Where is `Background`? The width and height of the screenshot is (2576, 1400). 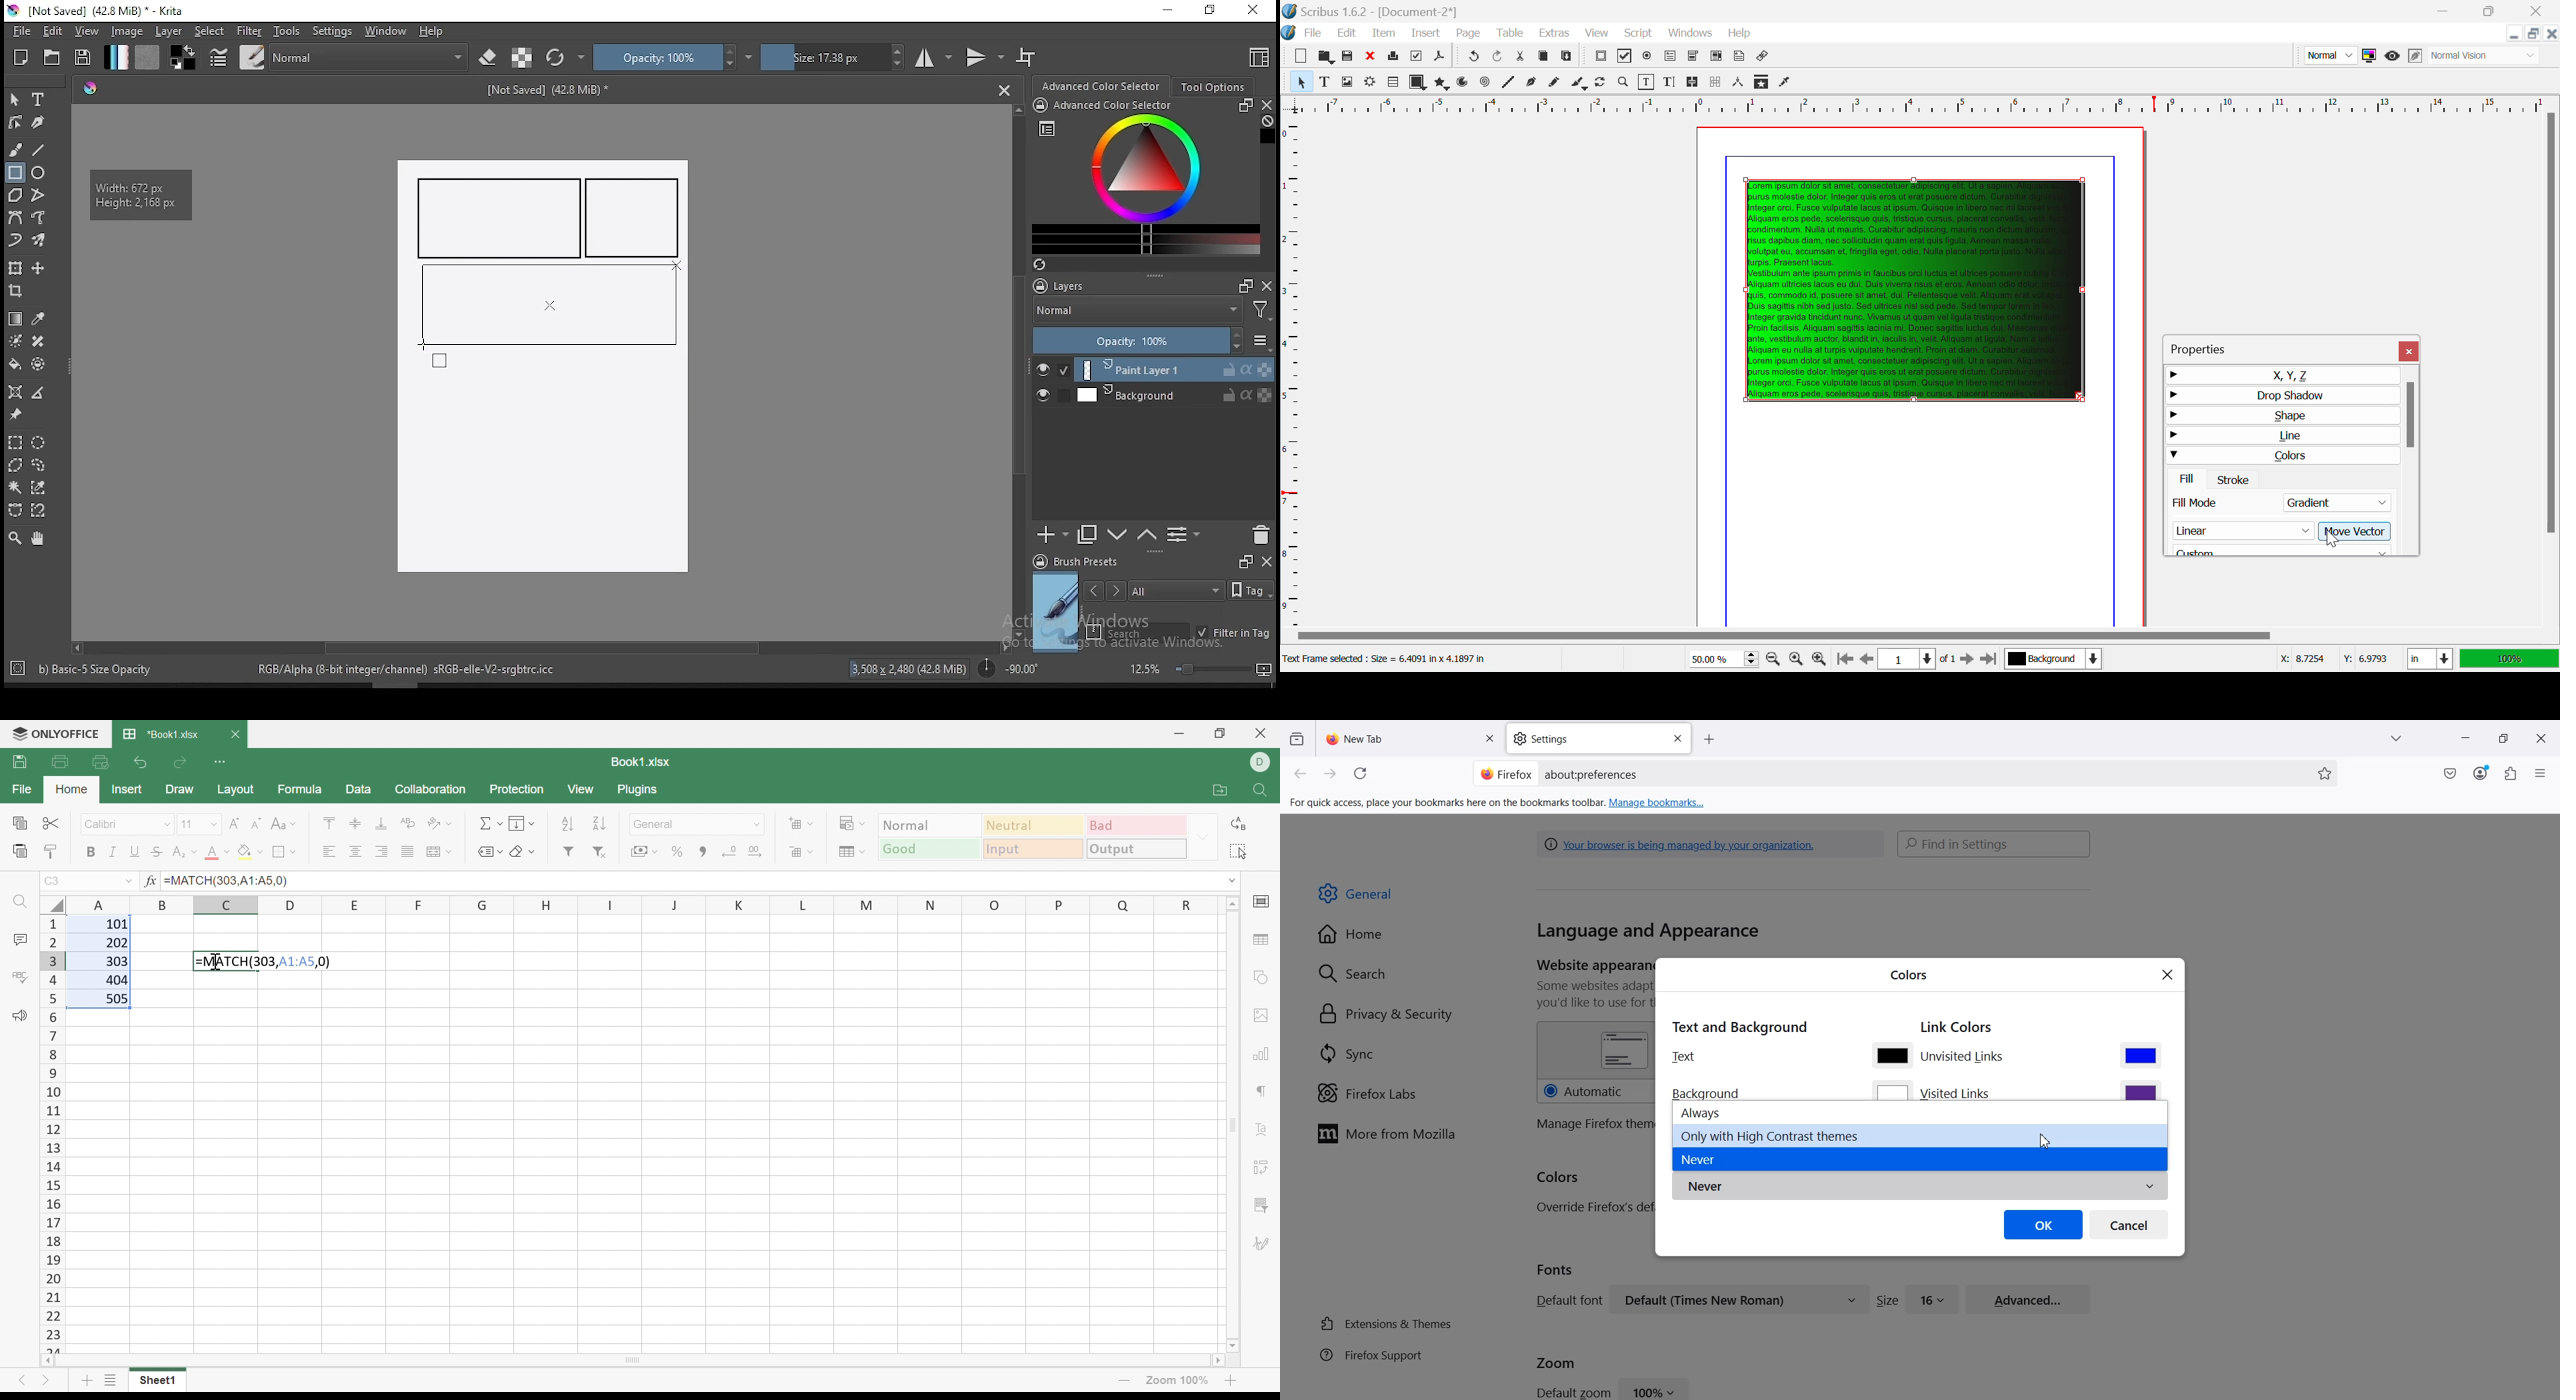 Background is located at coordinates (2053, 660).